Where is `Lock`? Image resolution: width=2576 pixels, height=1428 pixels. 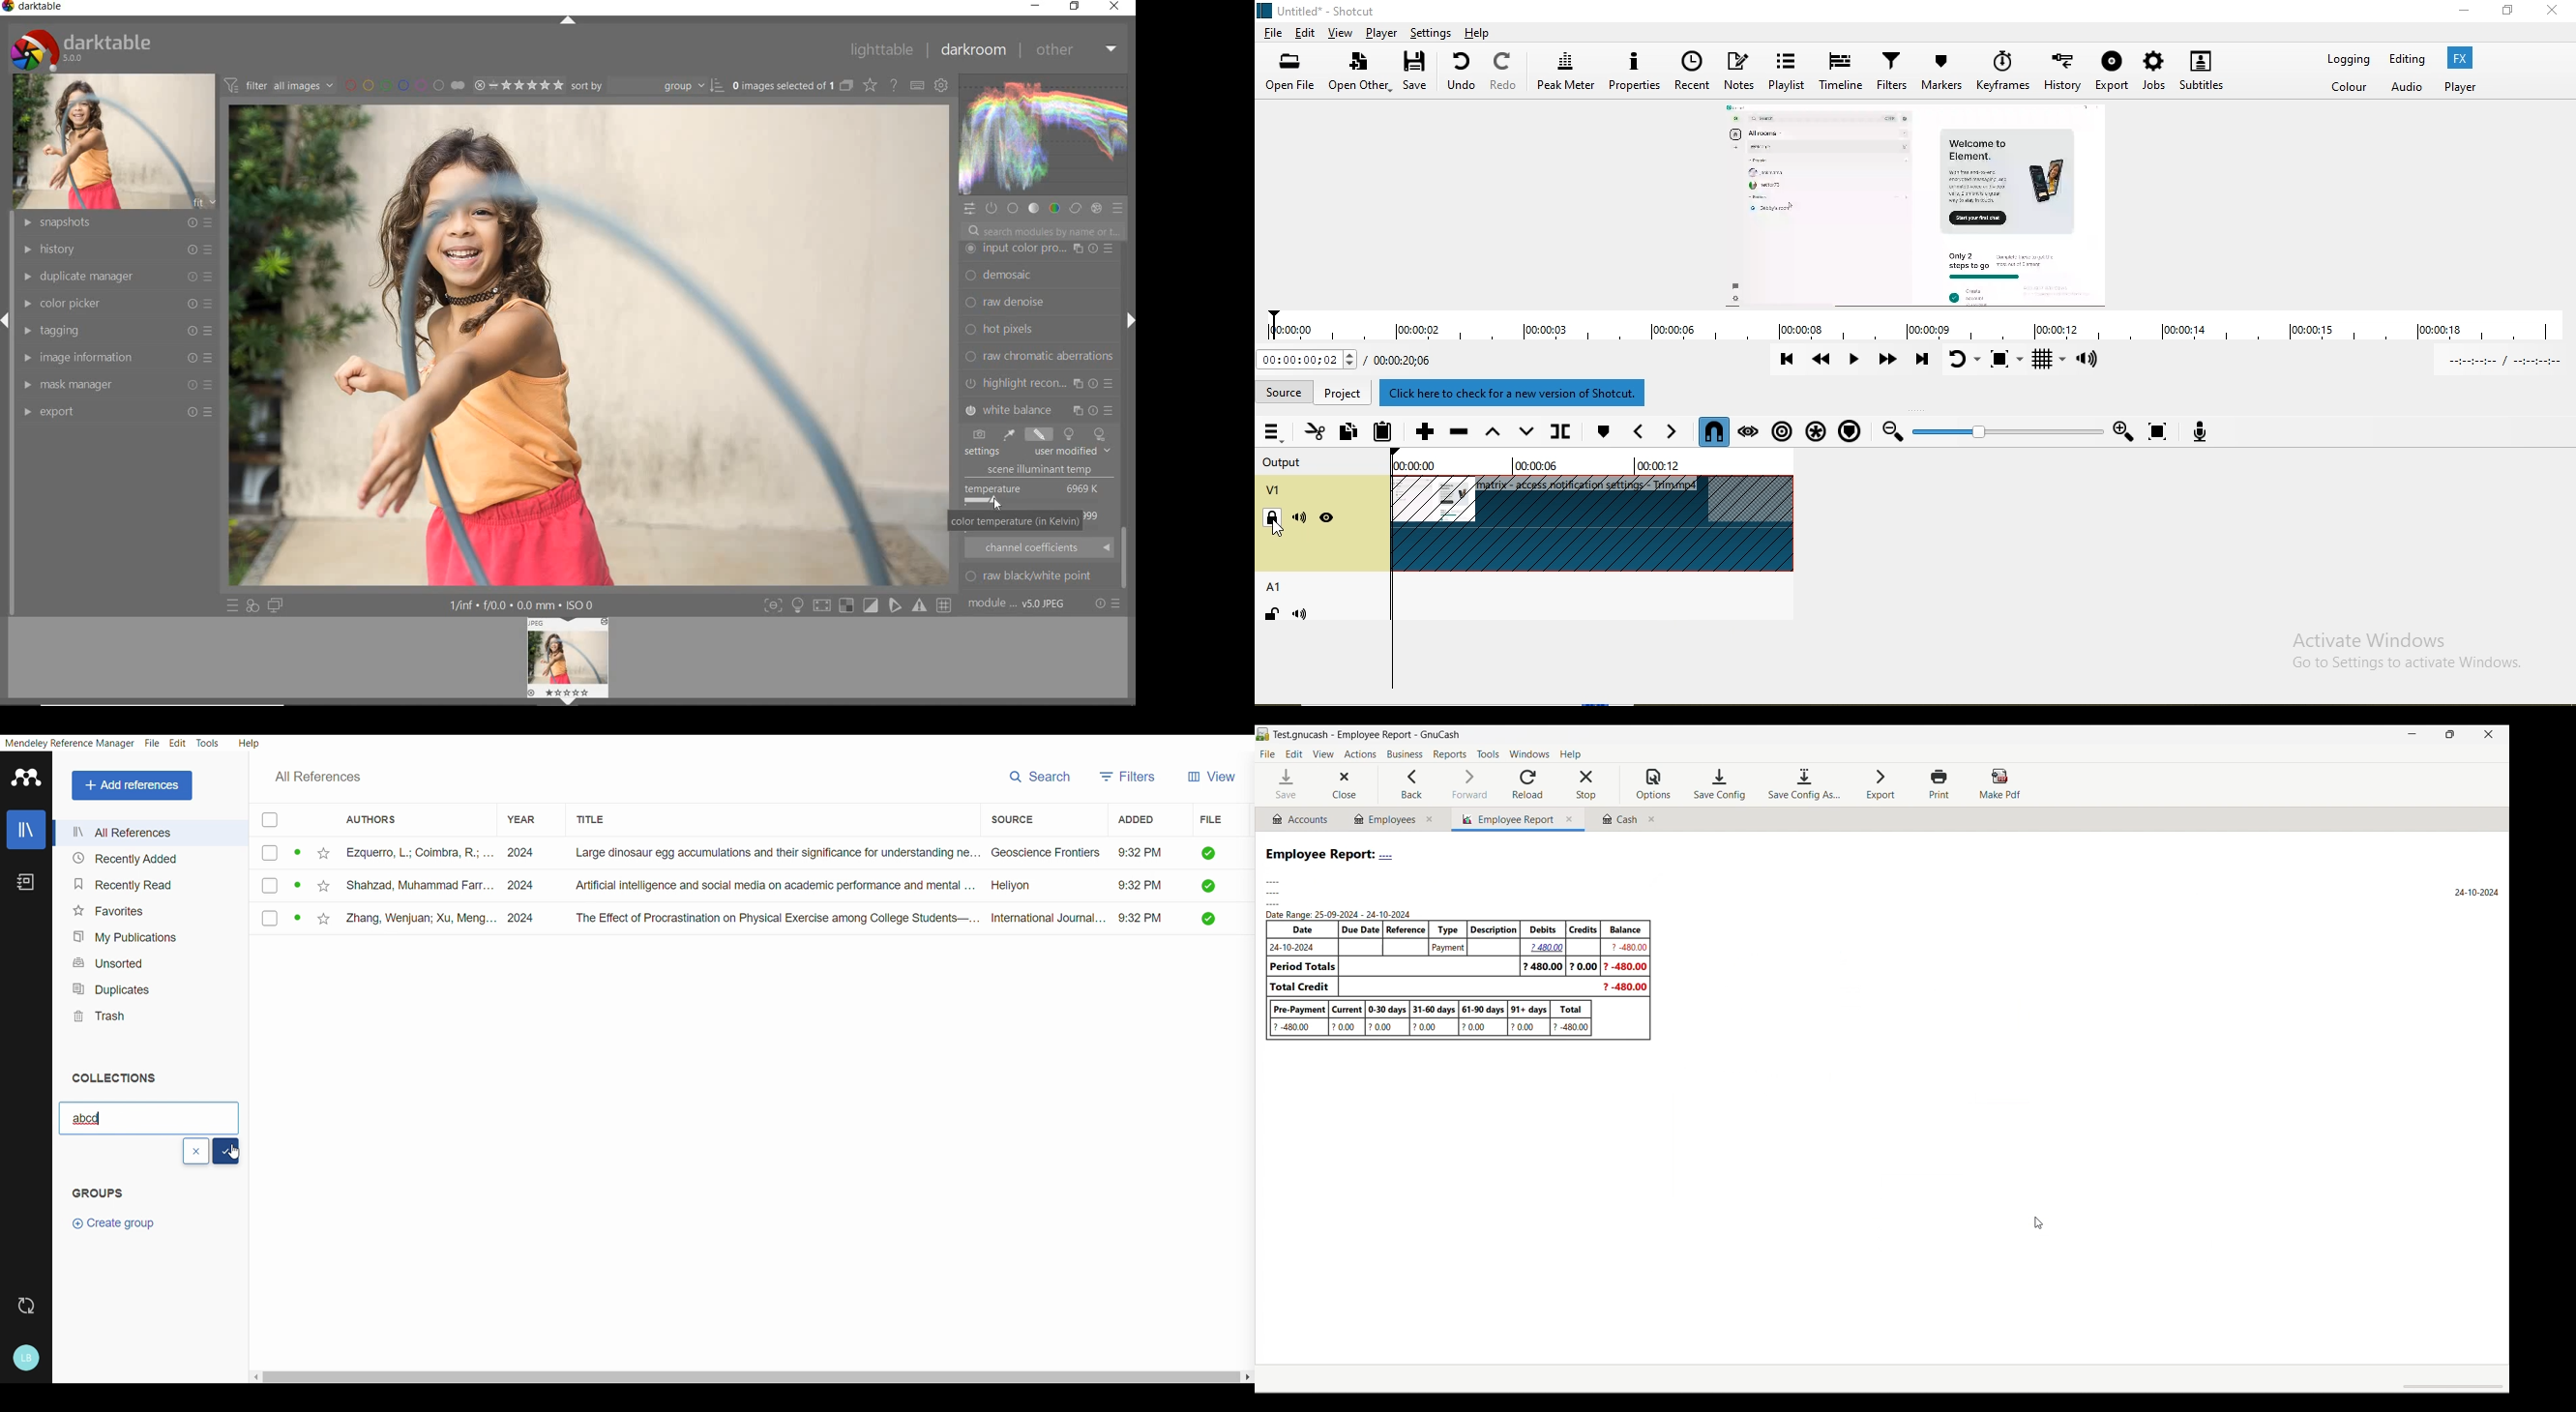
Lock is located at coordinates (1272, 616).